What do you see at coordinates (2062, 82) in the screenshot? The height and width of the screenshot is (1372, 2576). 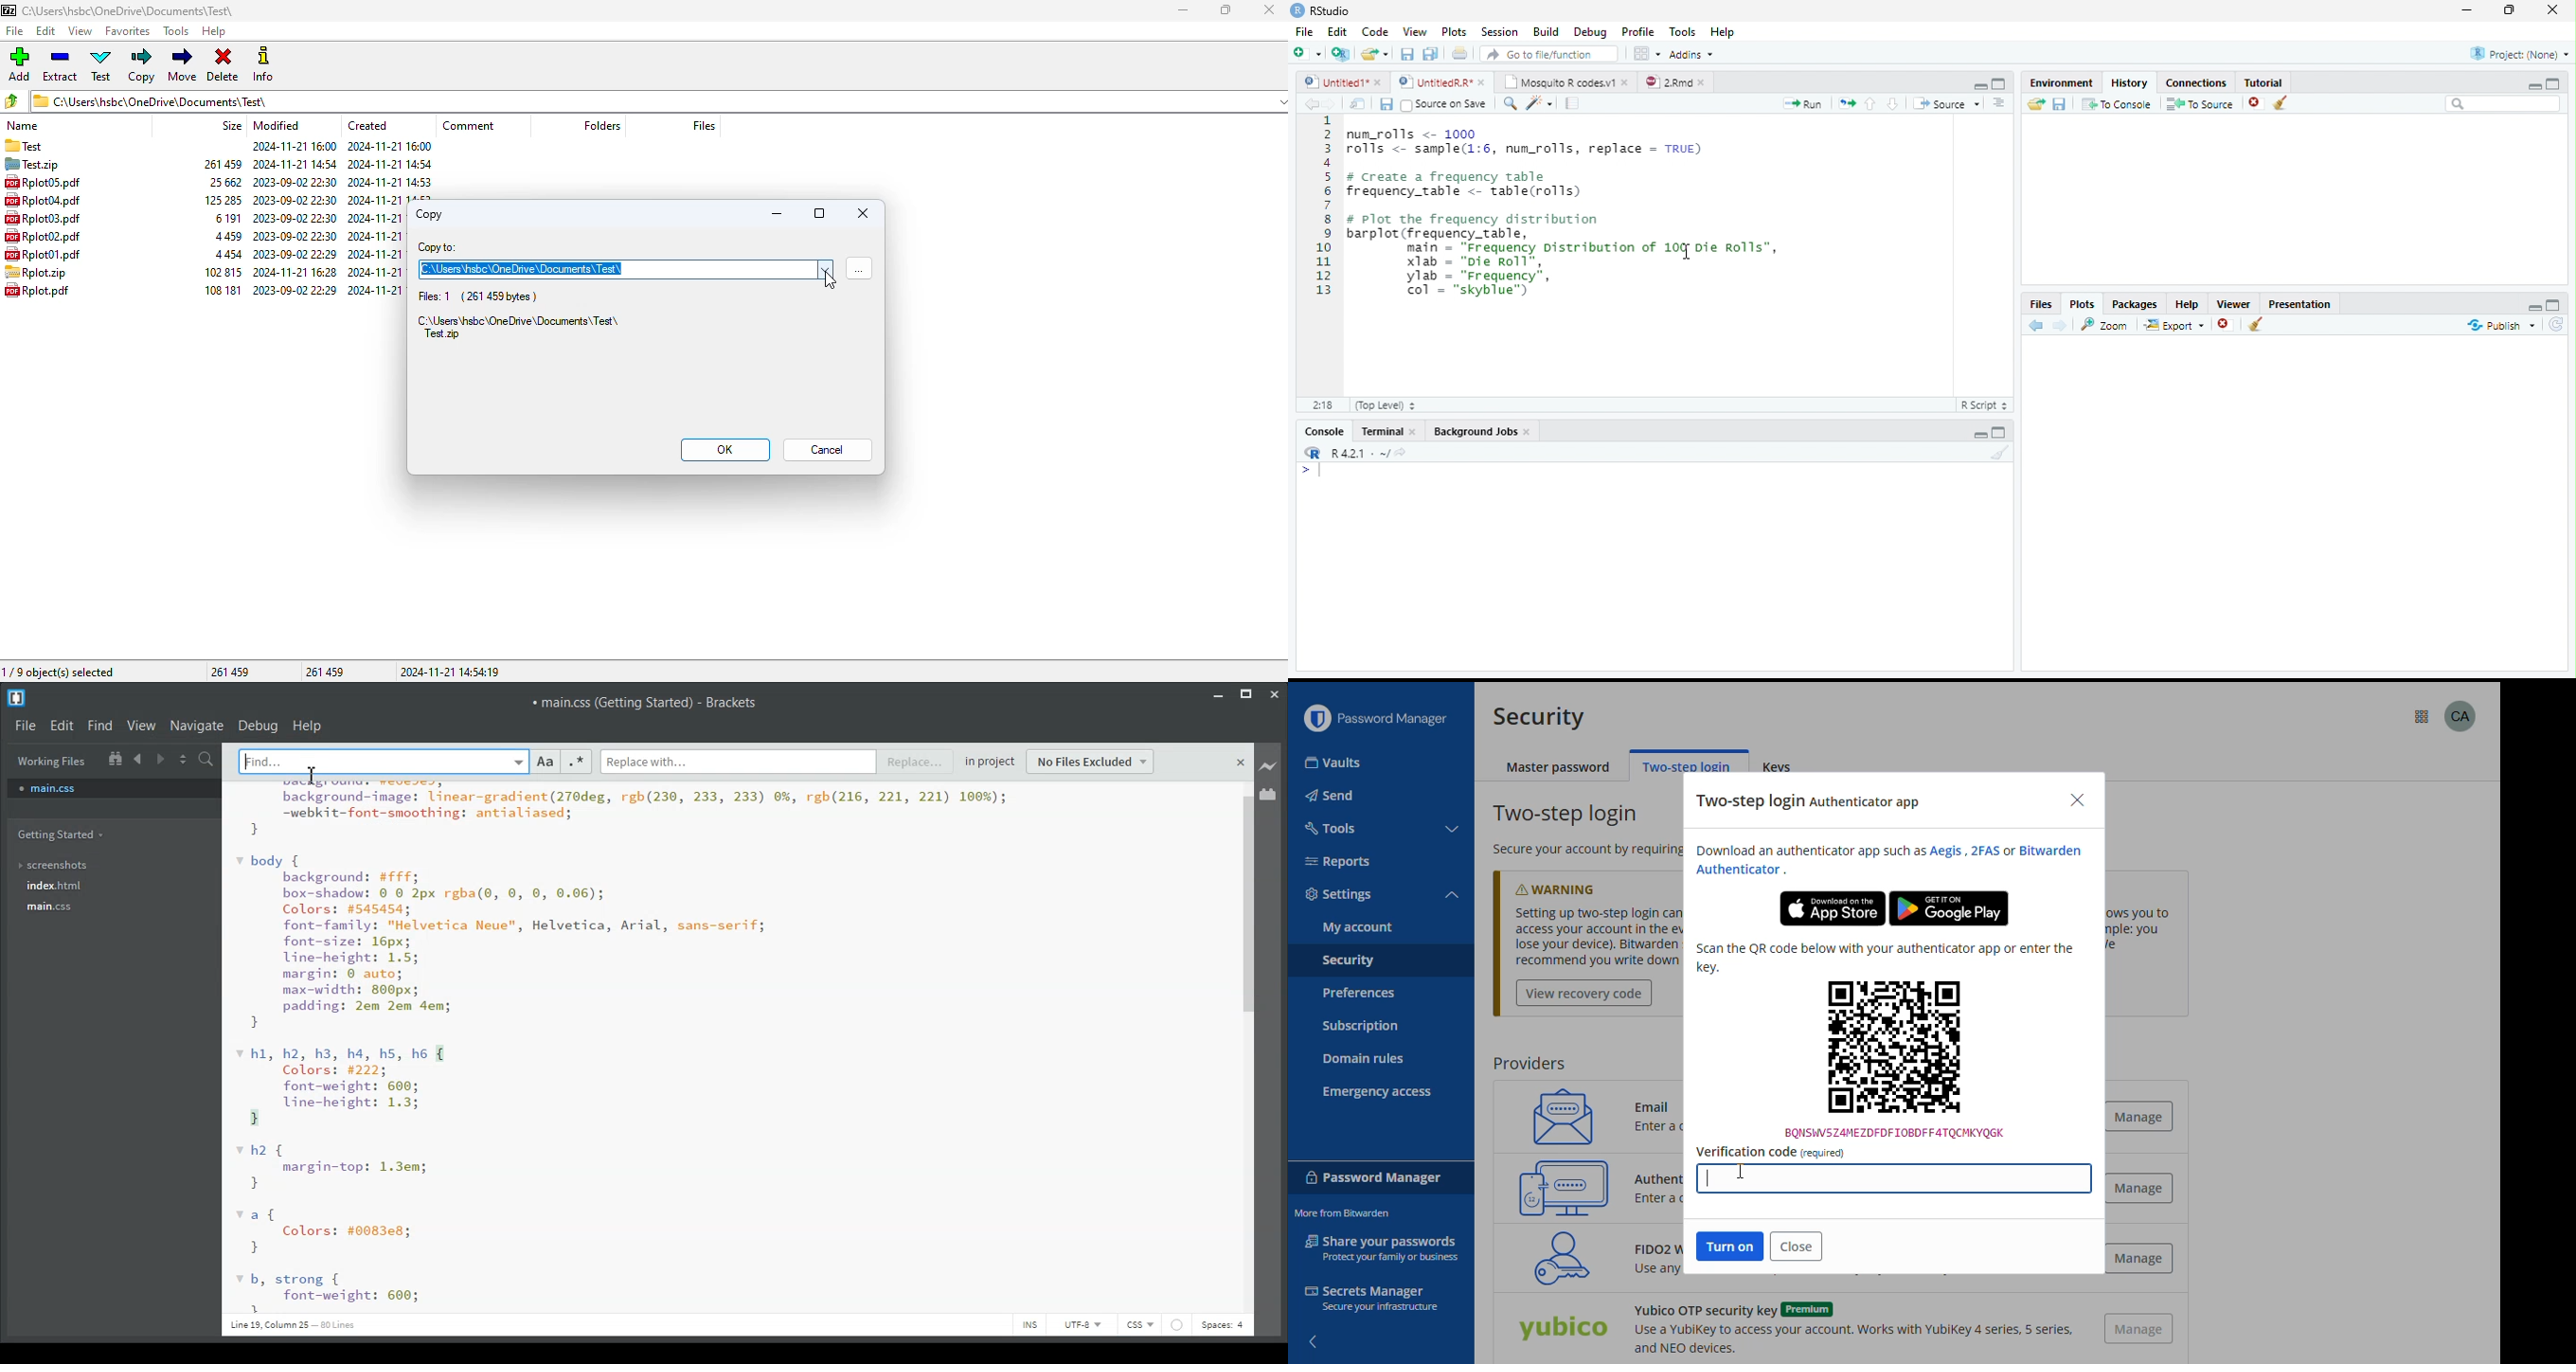 I see `Environment` at bounding box center [2062, 82].